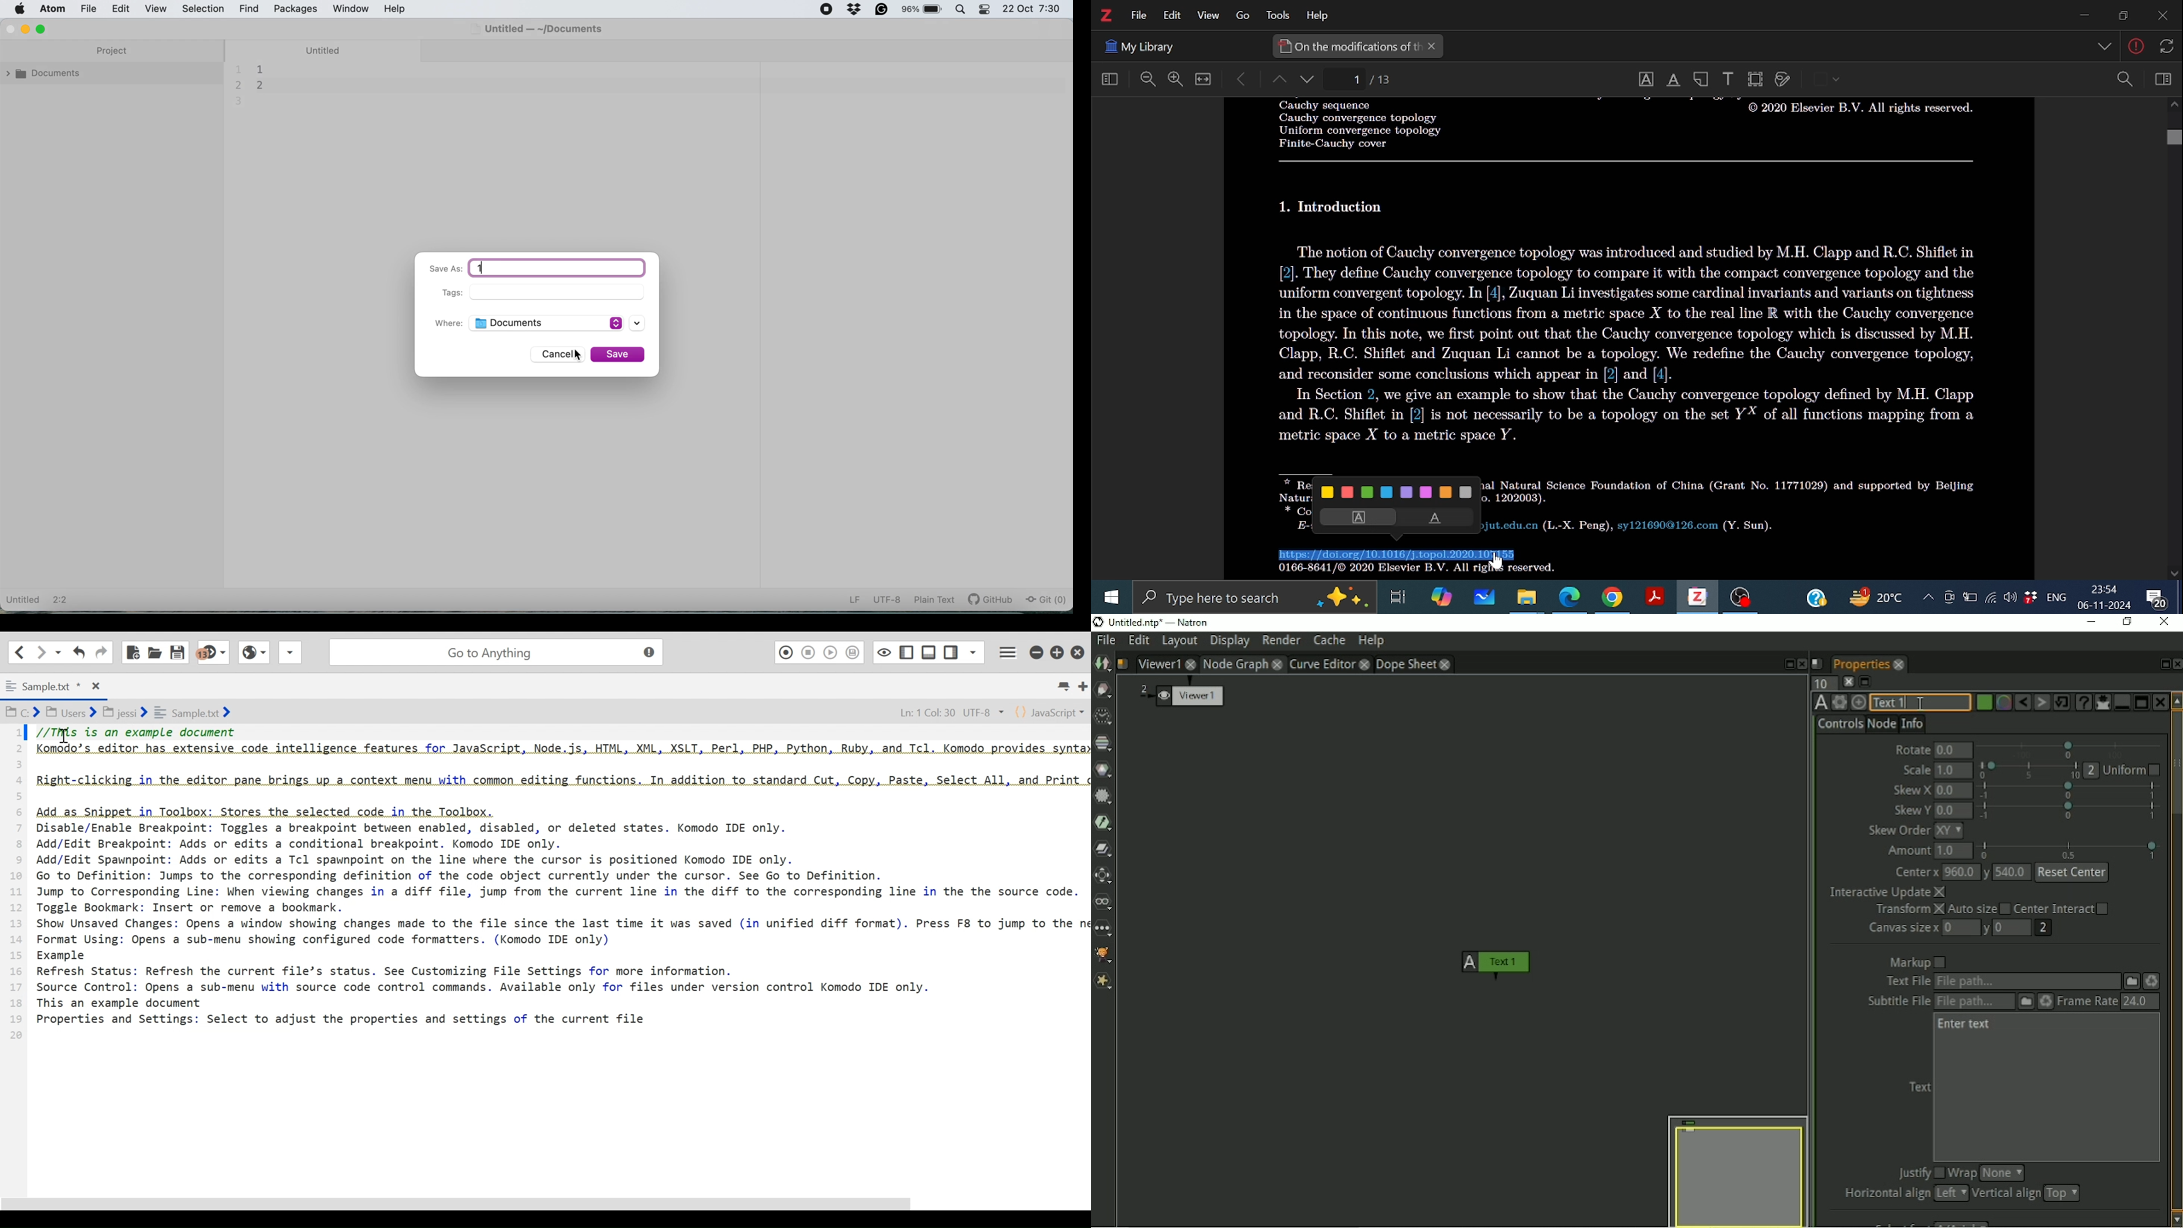 The image size is (2184, 1232). What do you see at coordinates (1741, 599) in the screenshot?
I see `OBS studio` at bounding box center [1741, 599].